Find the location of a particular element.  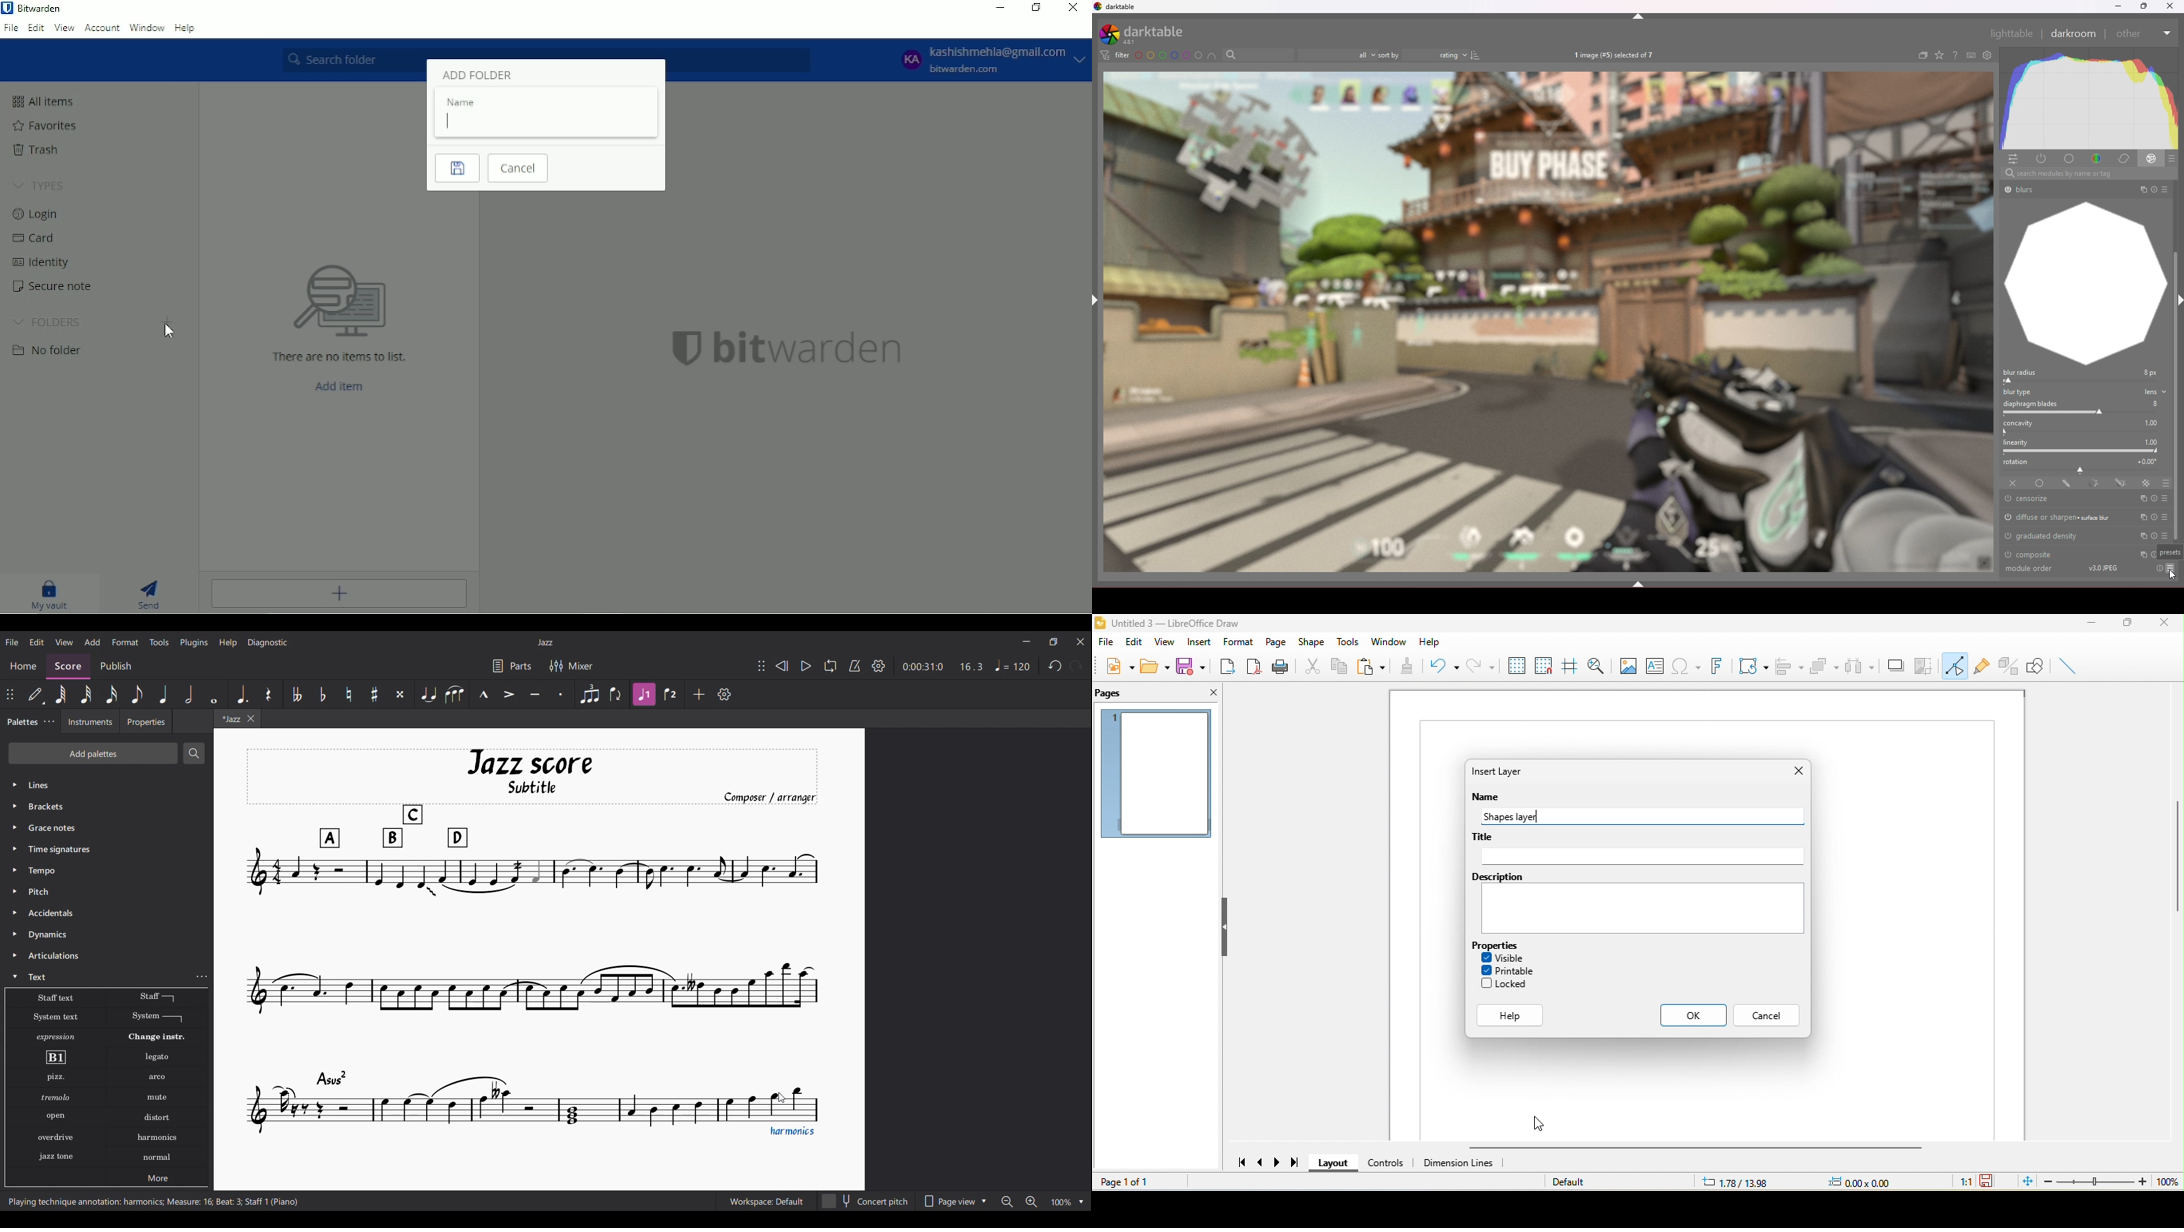

Current score title is located at coordinates (546, 642).